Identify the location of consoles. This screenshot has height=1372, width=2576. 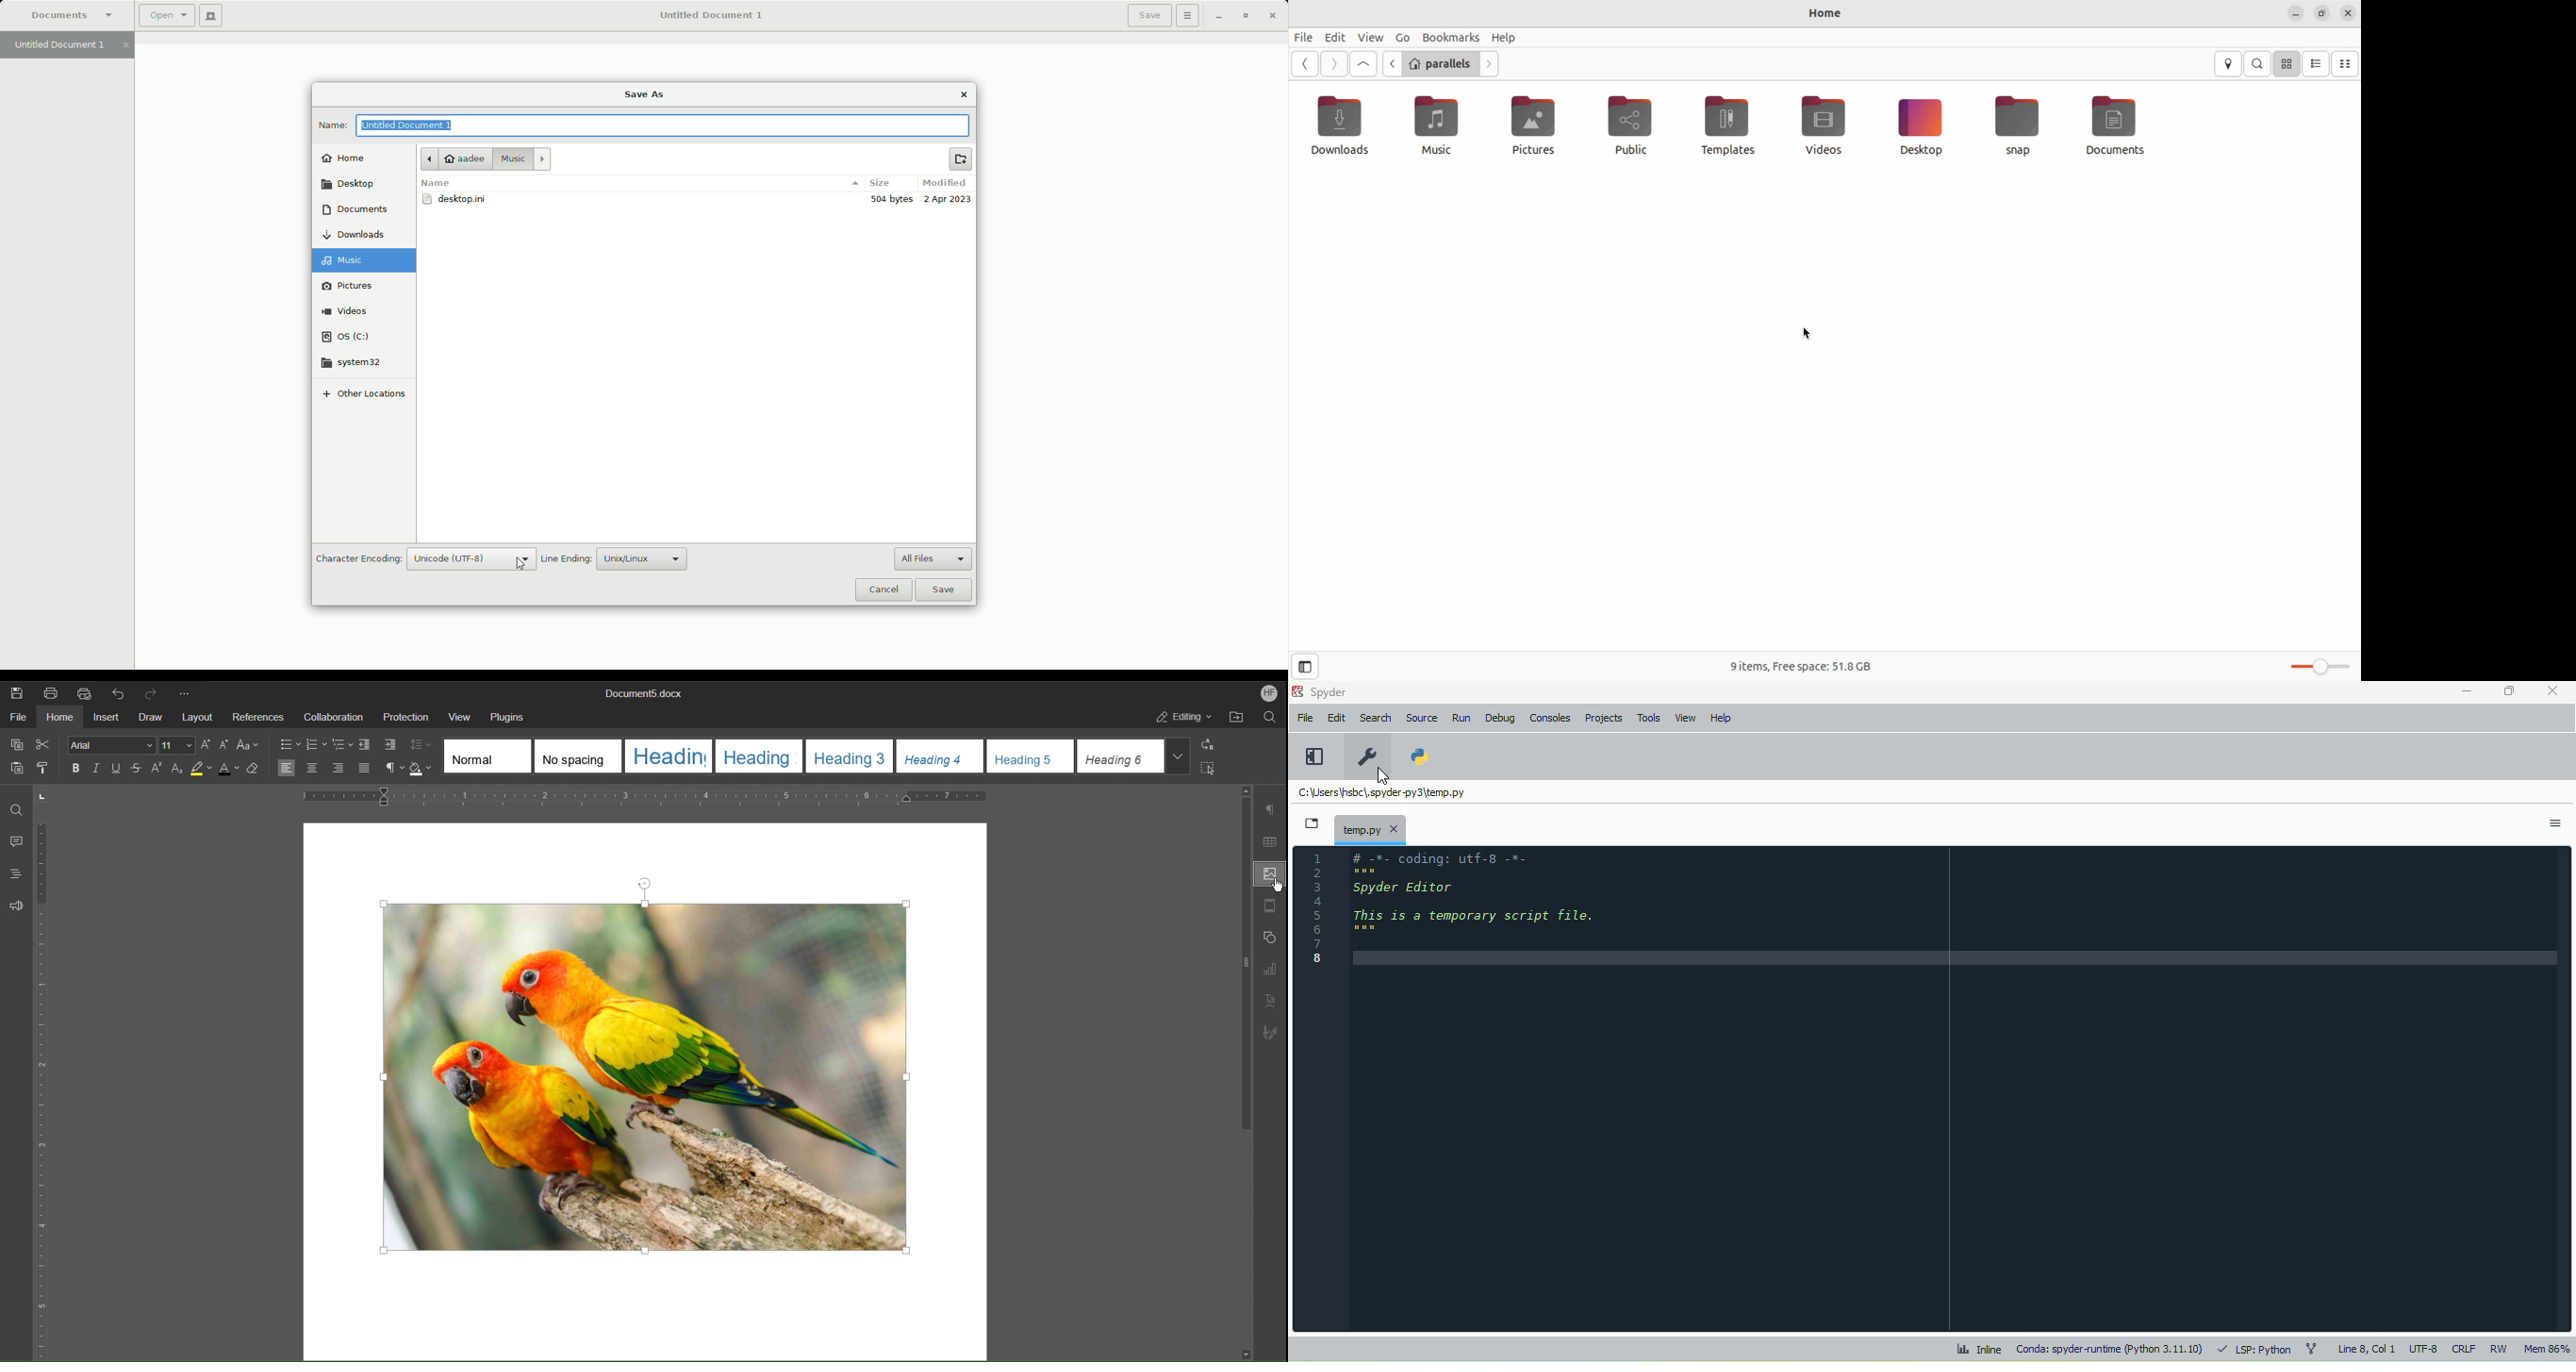
(1549, 718).